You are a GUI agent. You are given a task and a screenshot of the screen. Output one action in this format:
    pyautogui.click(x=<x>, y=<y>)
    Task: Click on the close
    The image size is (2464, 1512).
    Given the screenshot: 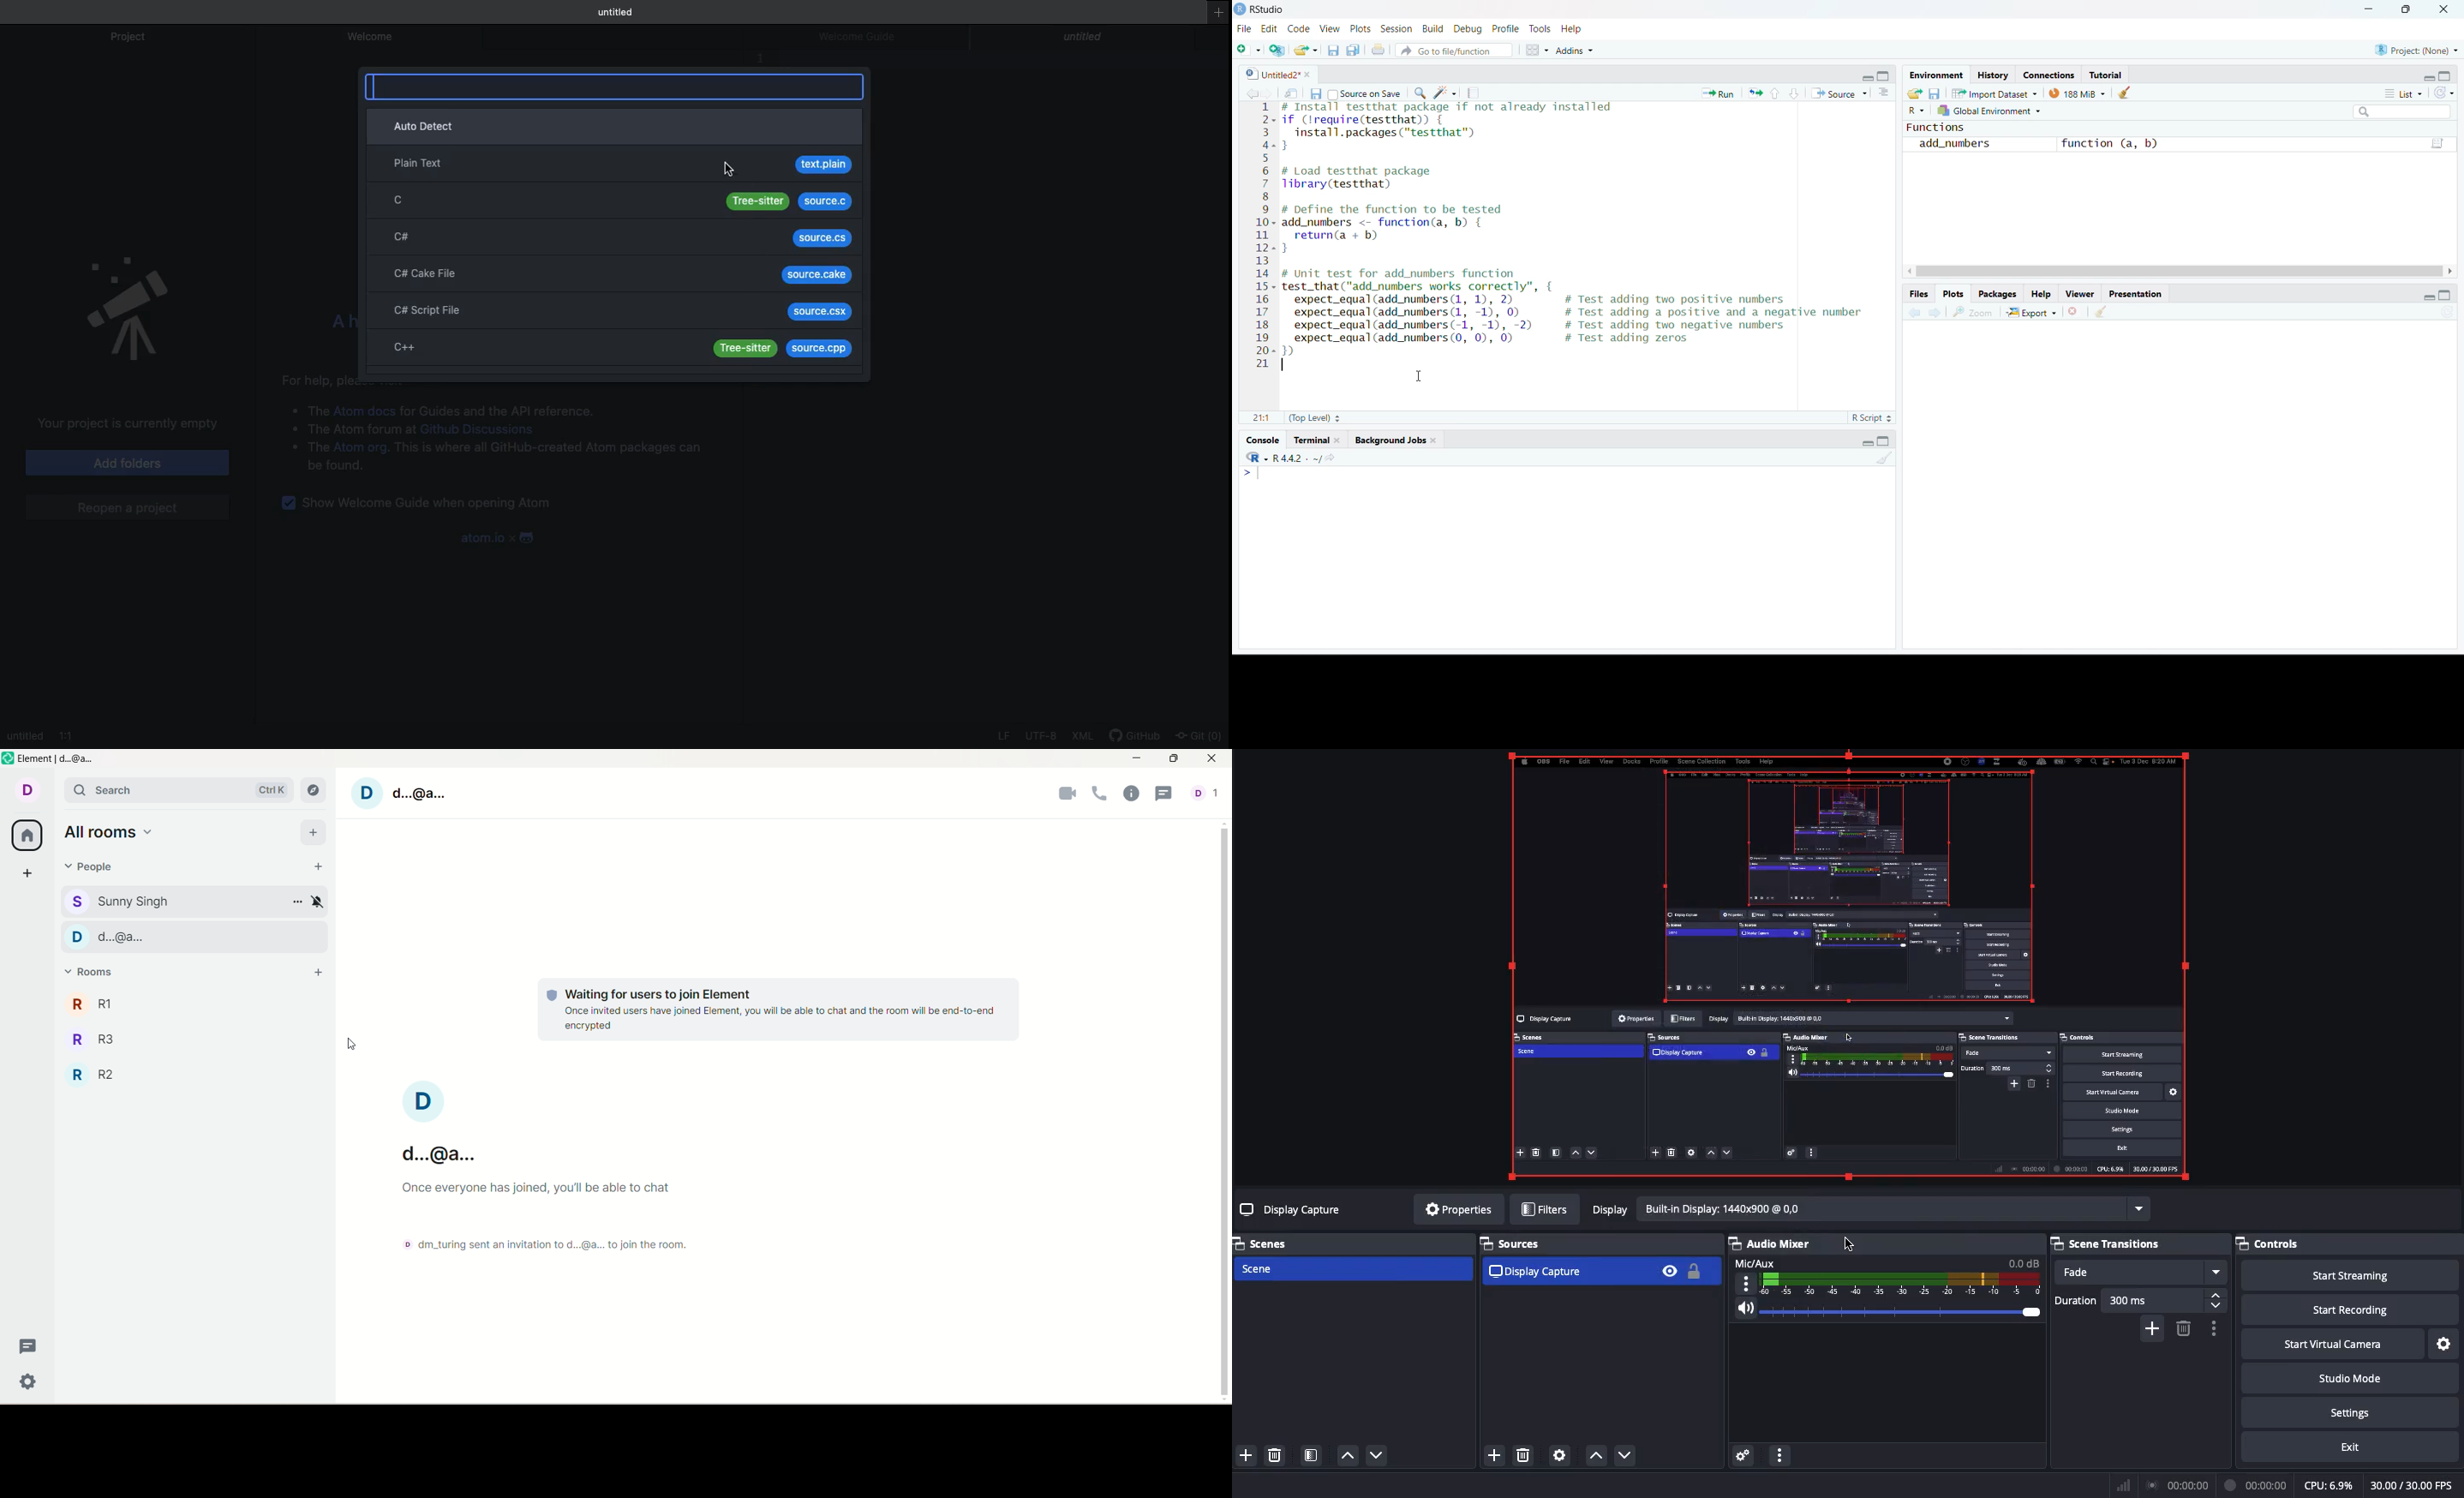 What is the action you would take?
    pyautogui.click(x=1308, y=74)
    